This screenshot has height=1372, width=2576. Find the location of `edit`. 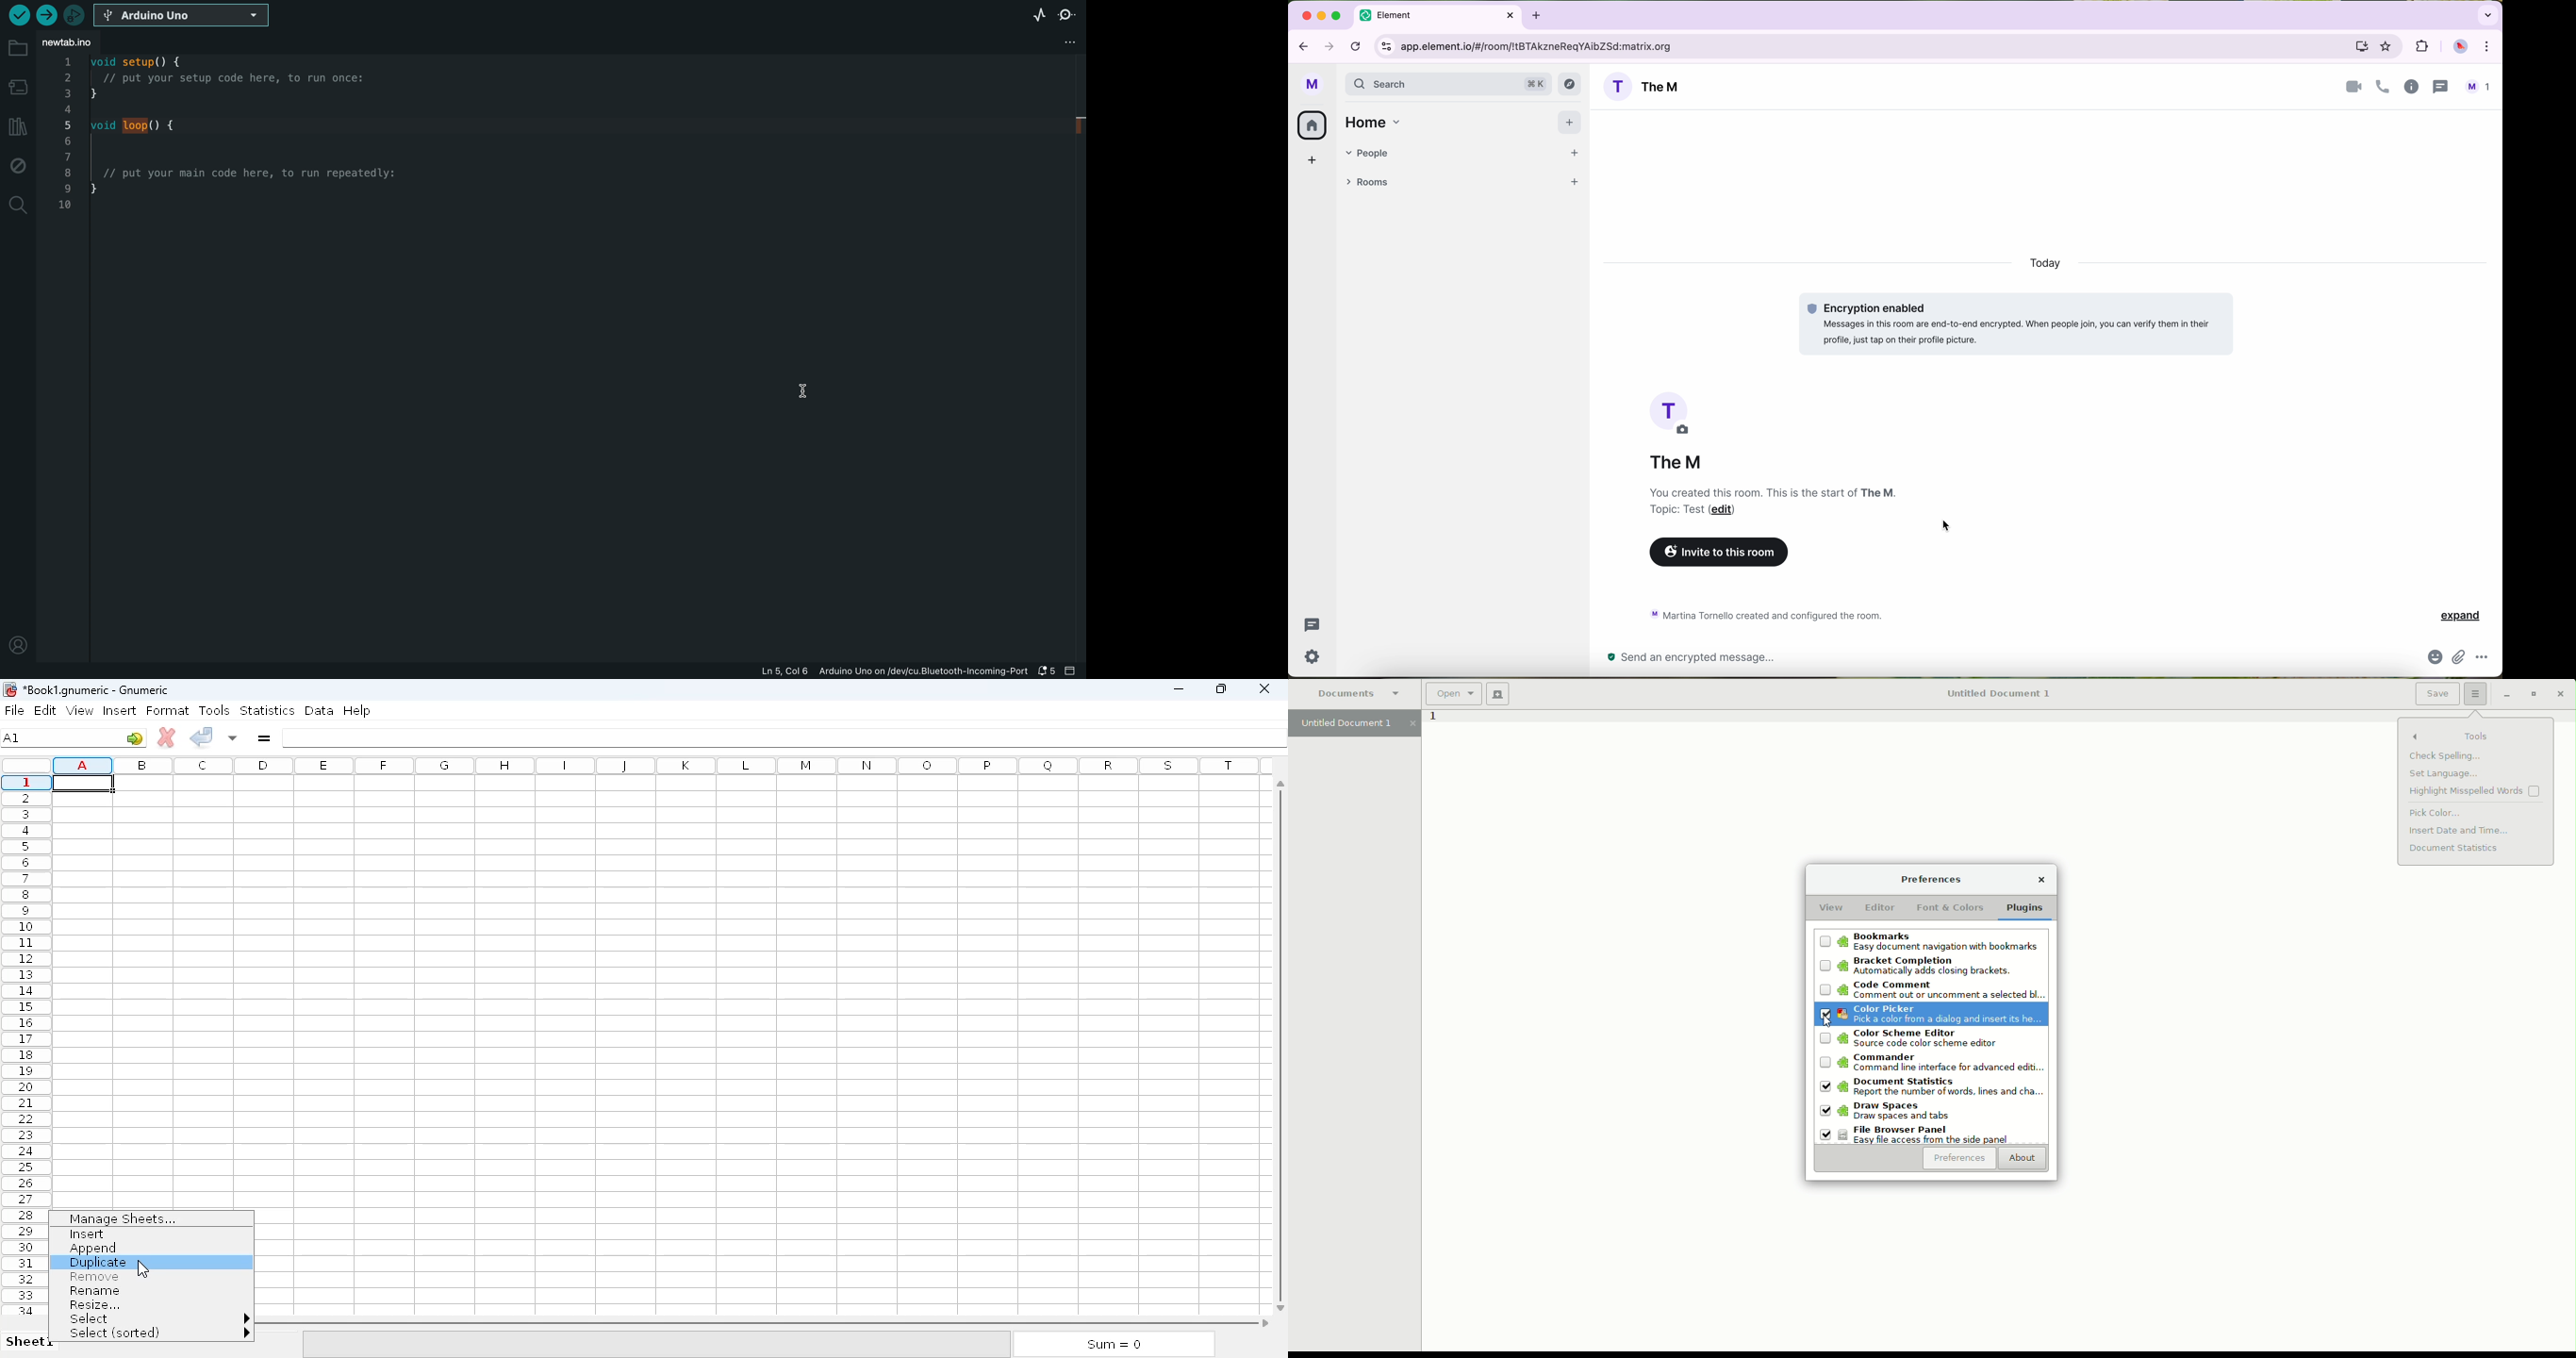

edit is located at coordinates (47, 710).